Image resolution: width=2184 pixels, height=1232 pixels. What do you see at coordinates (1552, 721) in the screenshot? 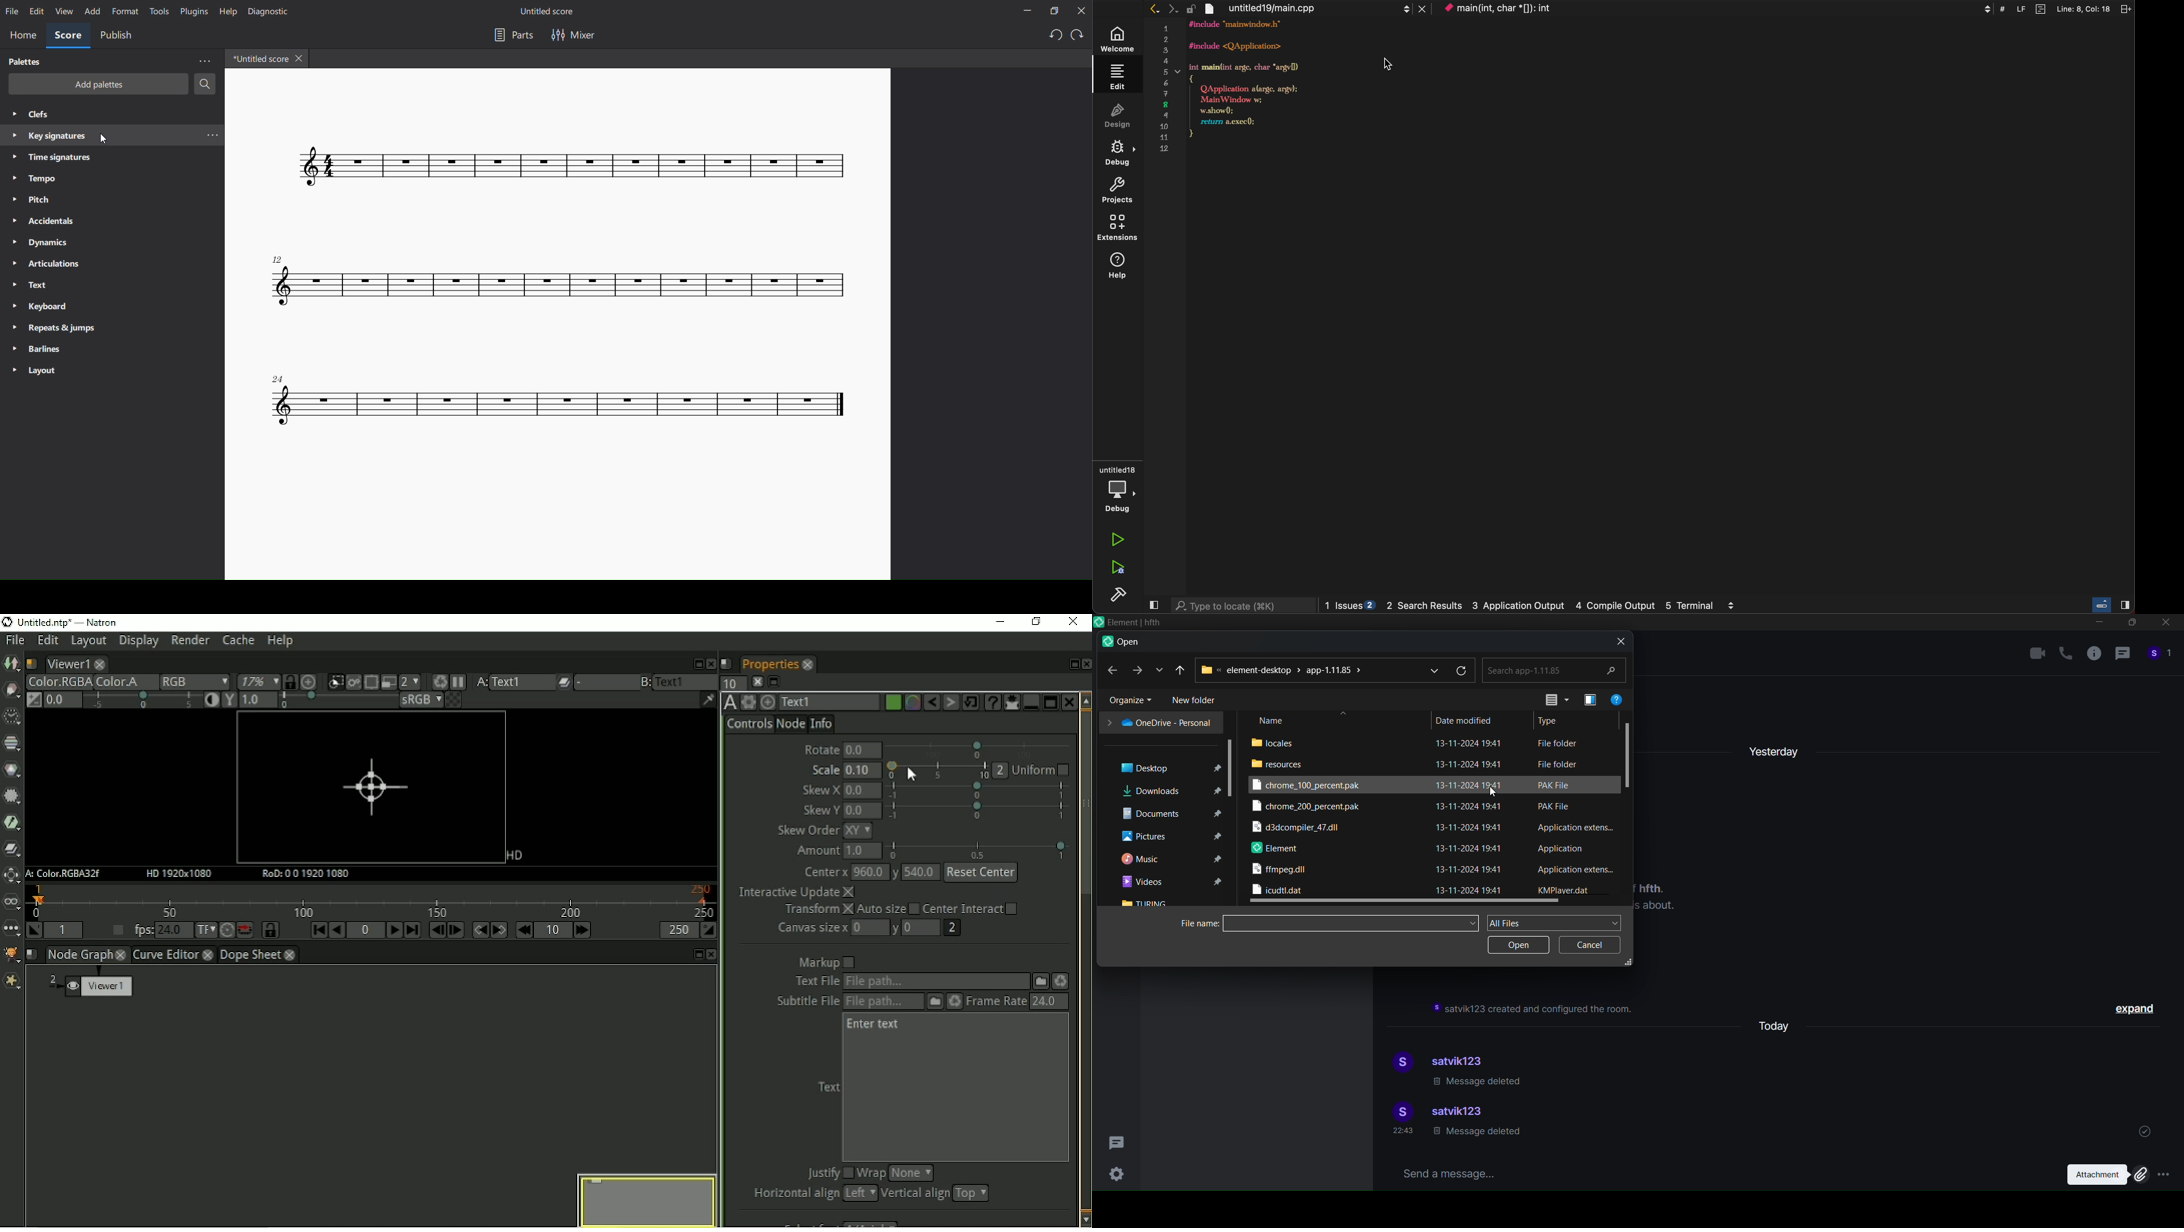
I see `type` at bounding box center [1552, 721].